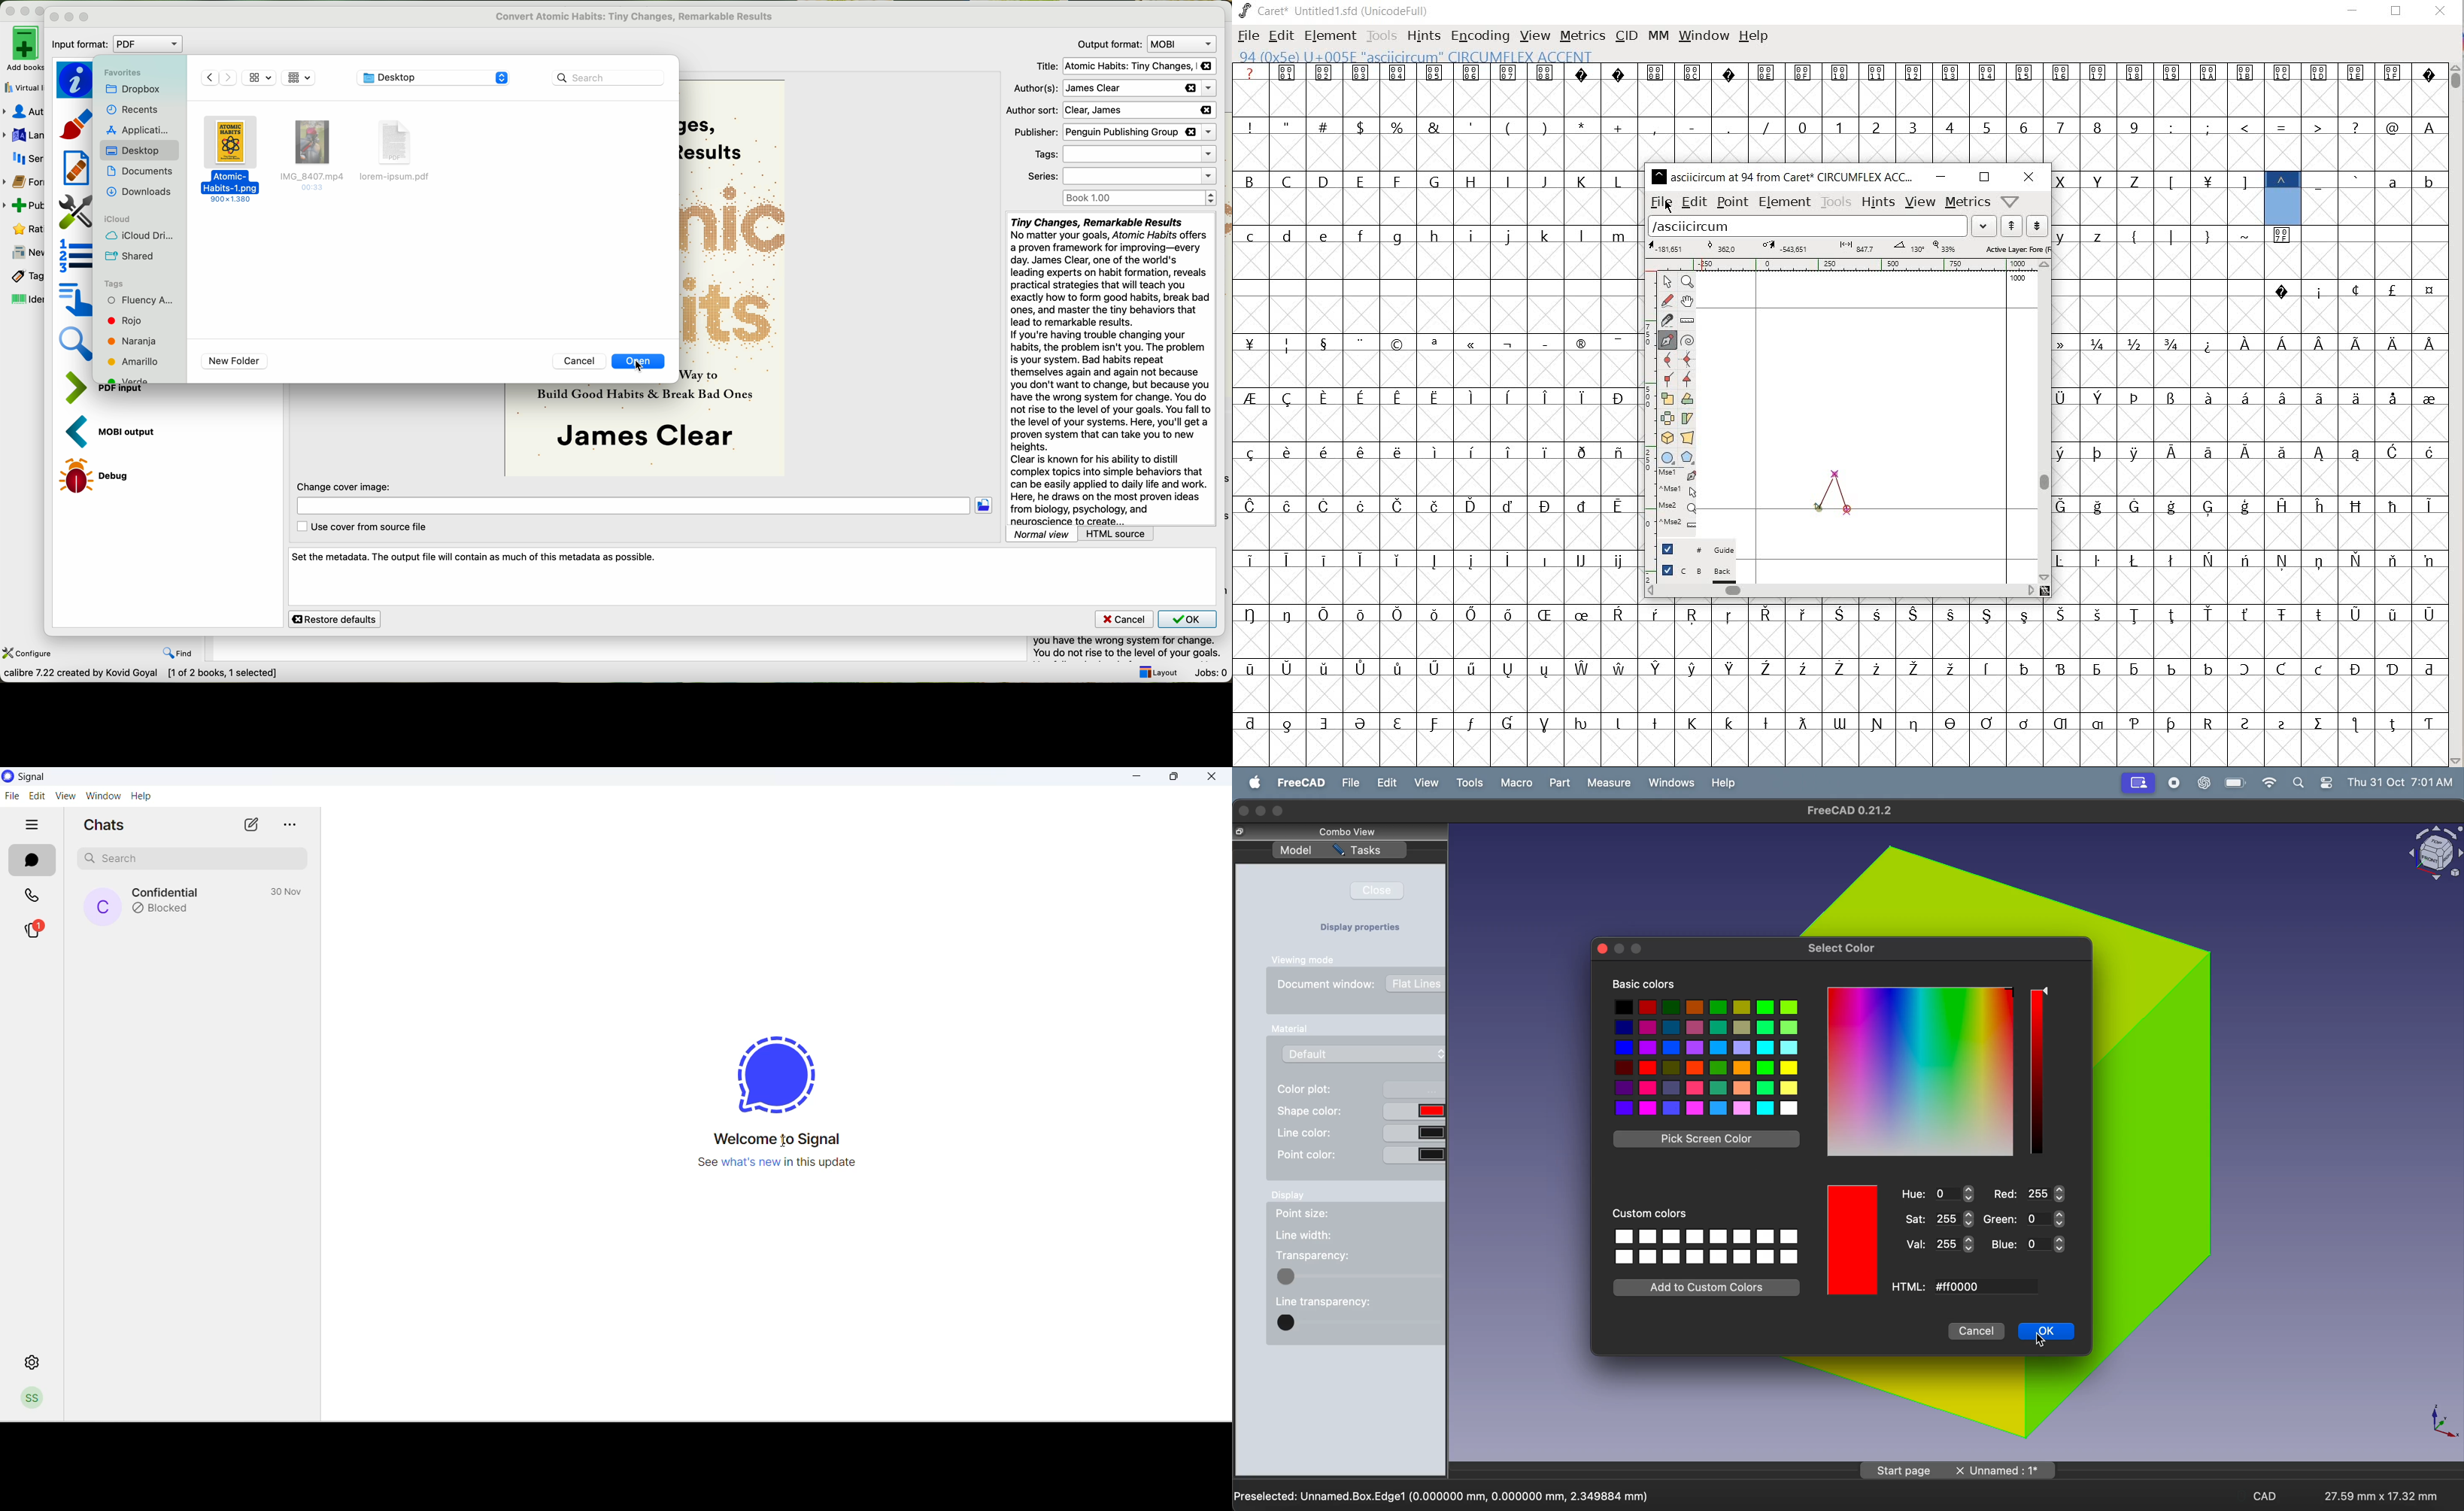 The image size is (2464, 1512). I want to click on HTML source, so click(1117, 534).